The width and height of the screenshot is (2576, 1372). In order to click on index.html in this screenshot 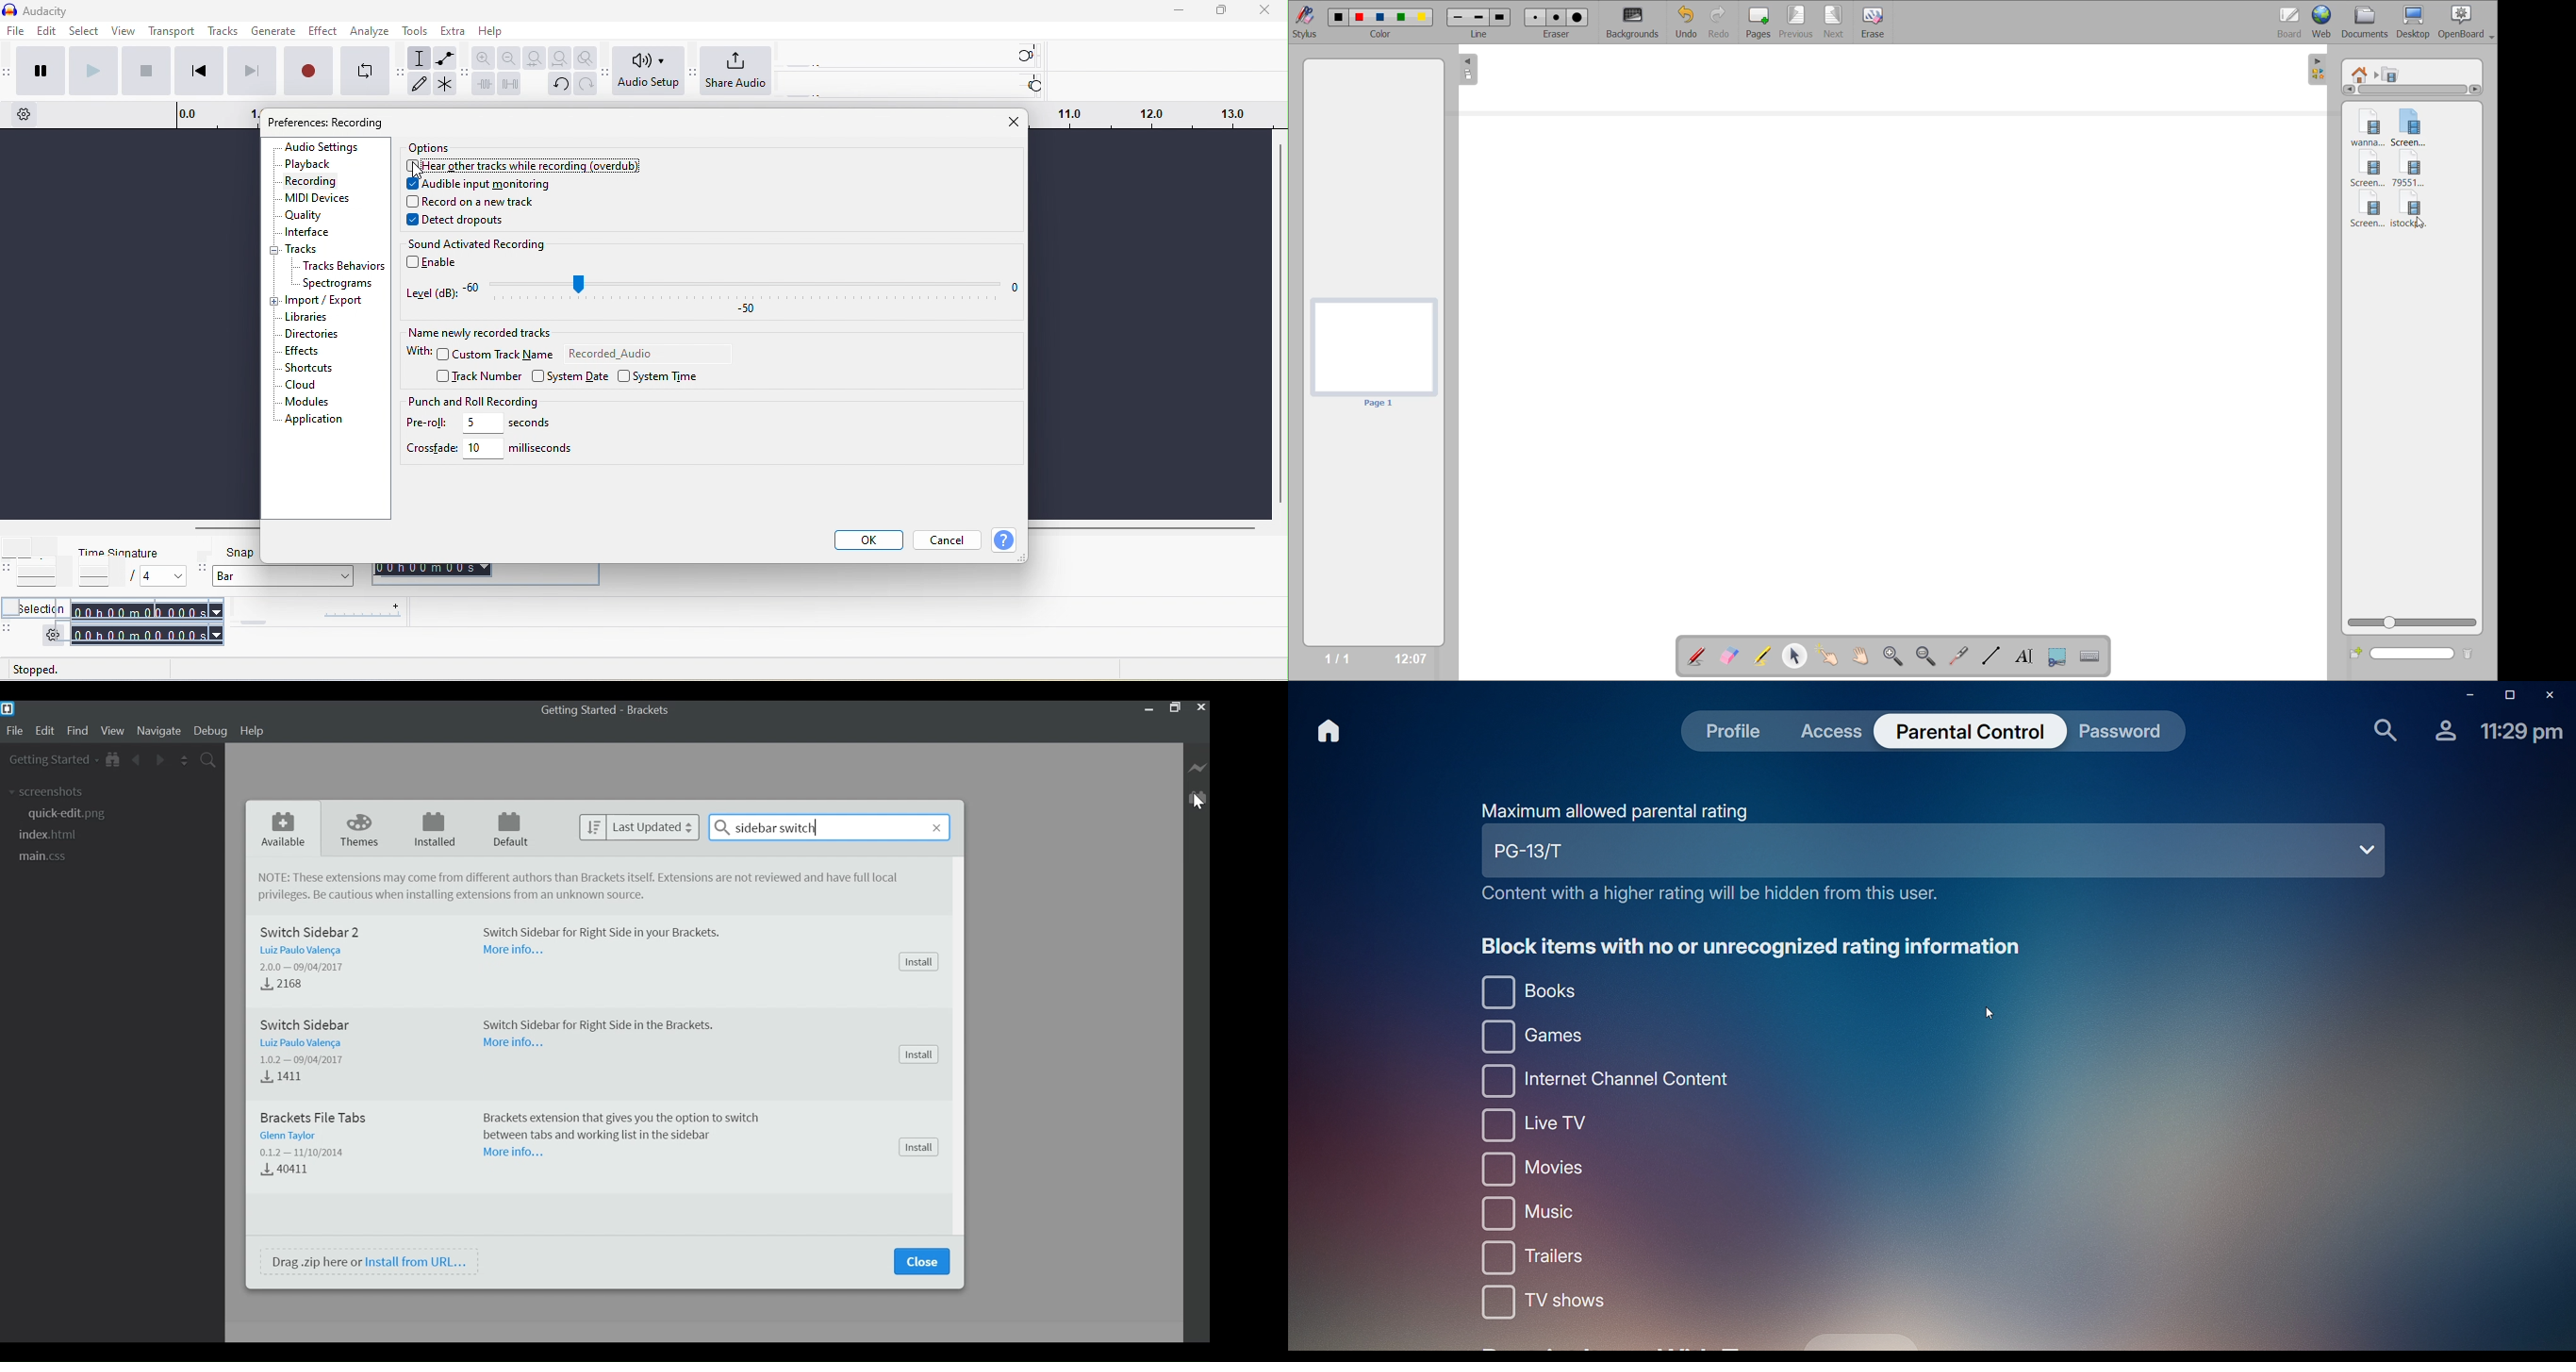, I will do `click(50, 834)`.